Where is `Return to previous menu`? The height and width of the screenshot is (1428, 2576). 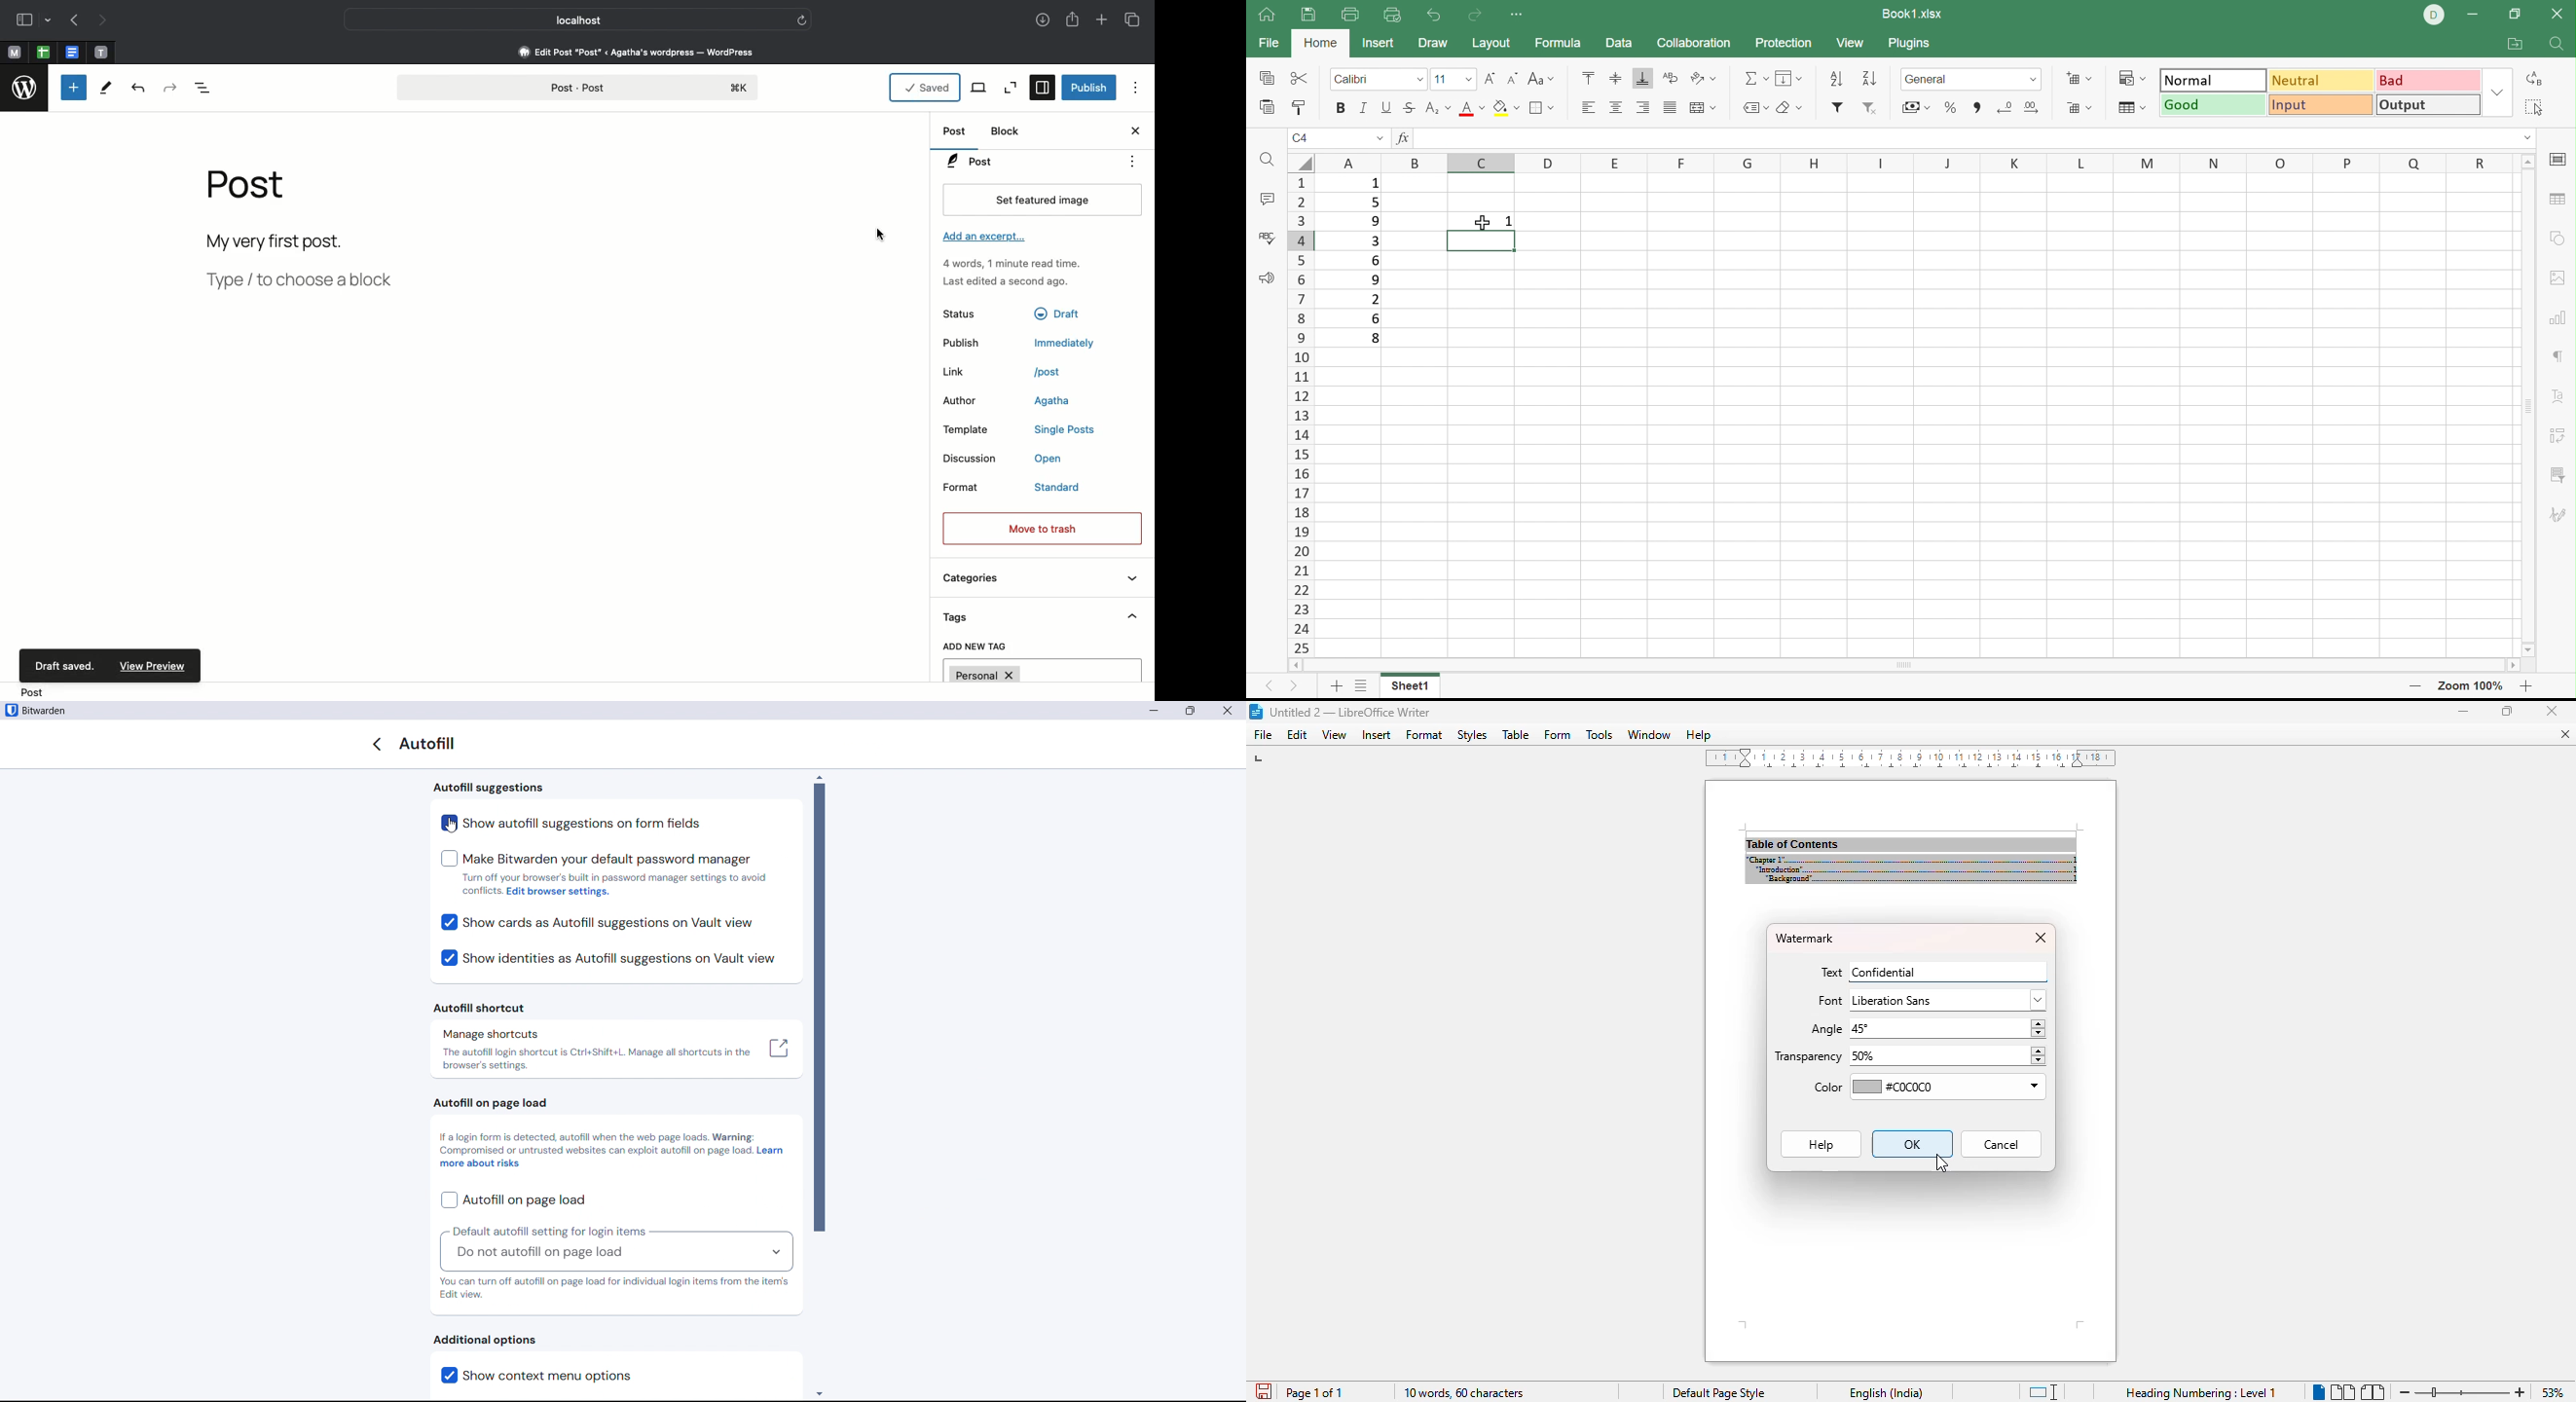
Return to previous menu is located at coordinates (376, 744).